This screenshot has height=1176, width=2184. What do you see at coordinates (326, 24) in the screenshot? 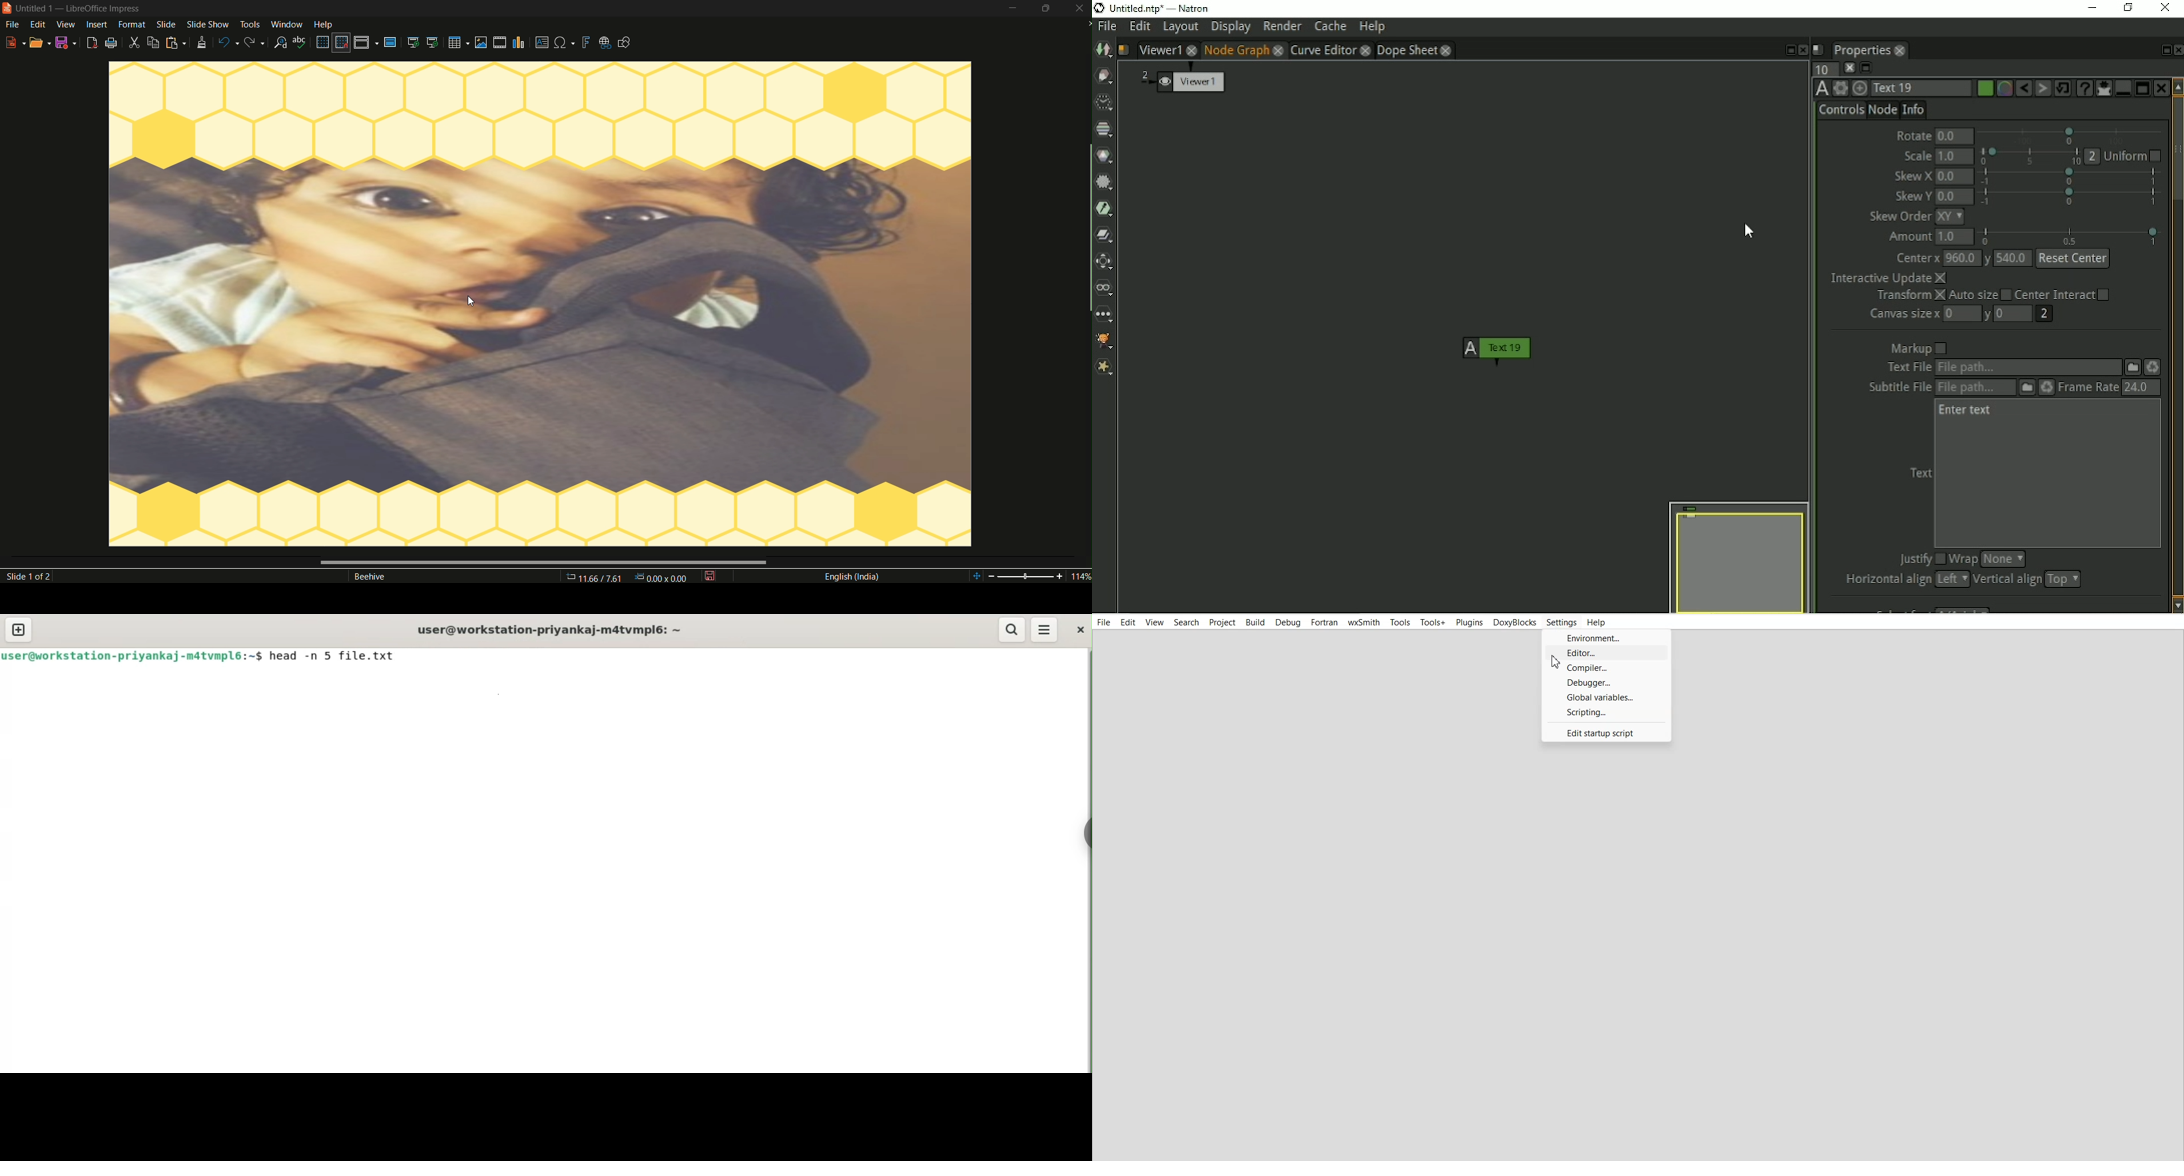
I see `help` at bounding box center [326, 24].